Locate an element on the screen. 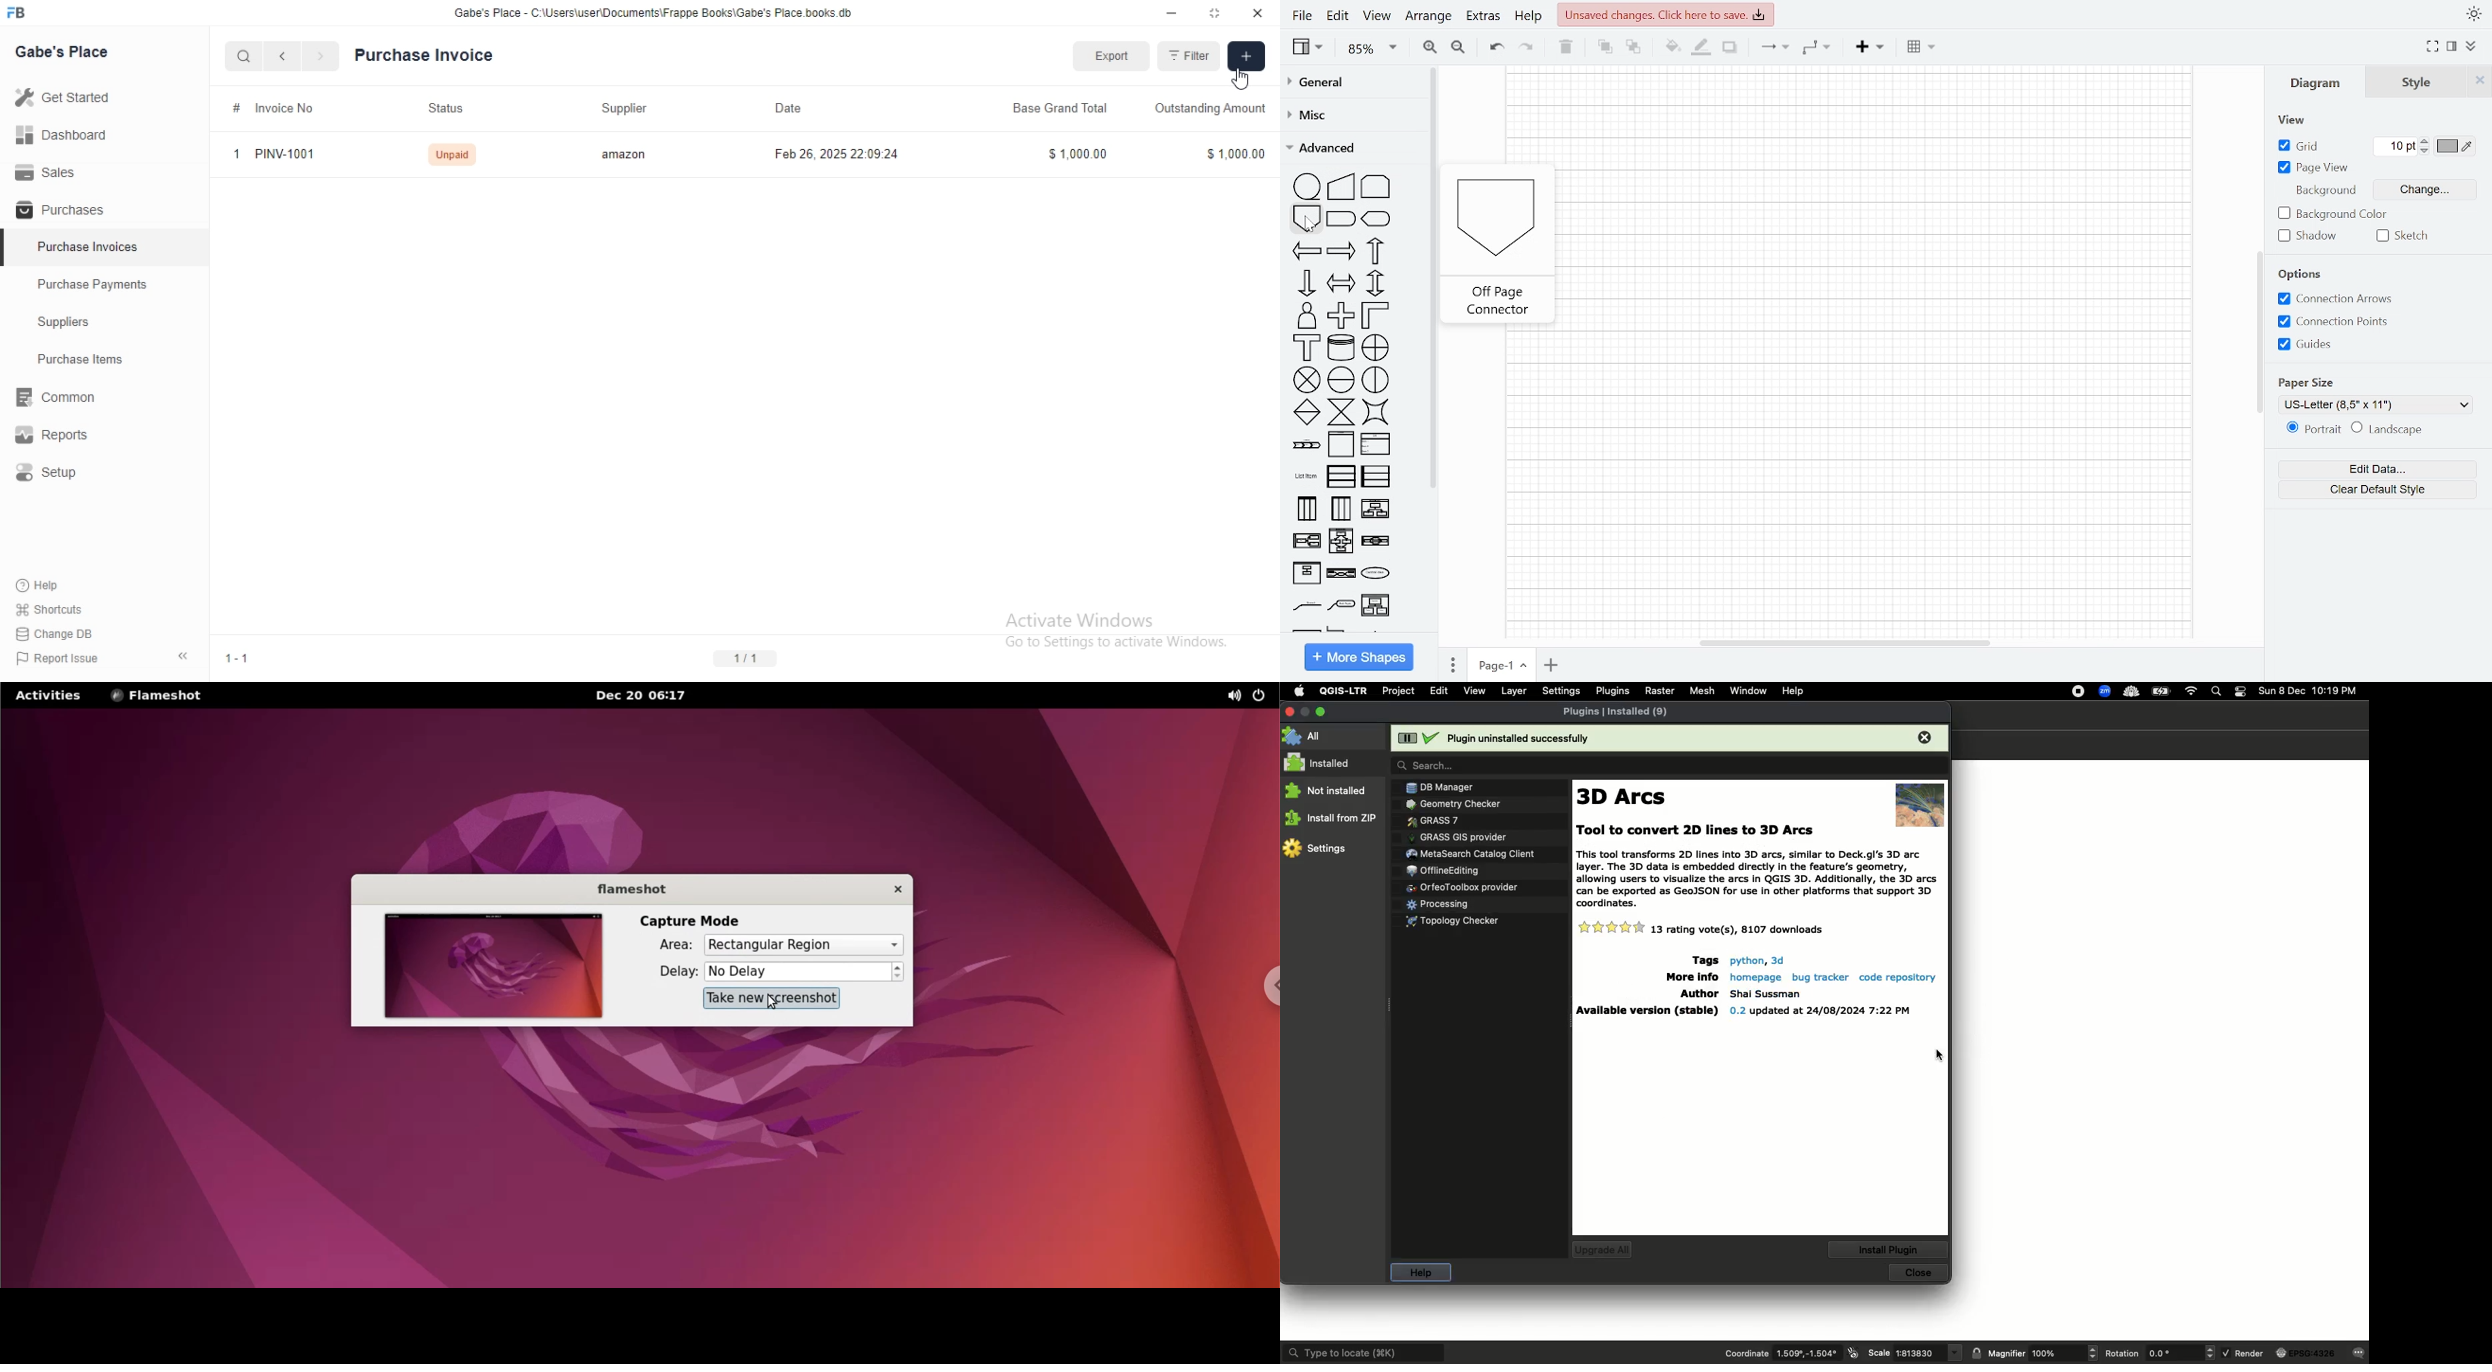 Image resolution: width=2492 pixels, height=1372 pixels. Style is located at coordinates (2419, 81).